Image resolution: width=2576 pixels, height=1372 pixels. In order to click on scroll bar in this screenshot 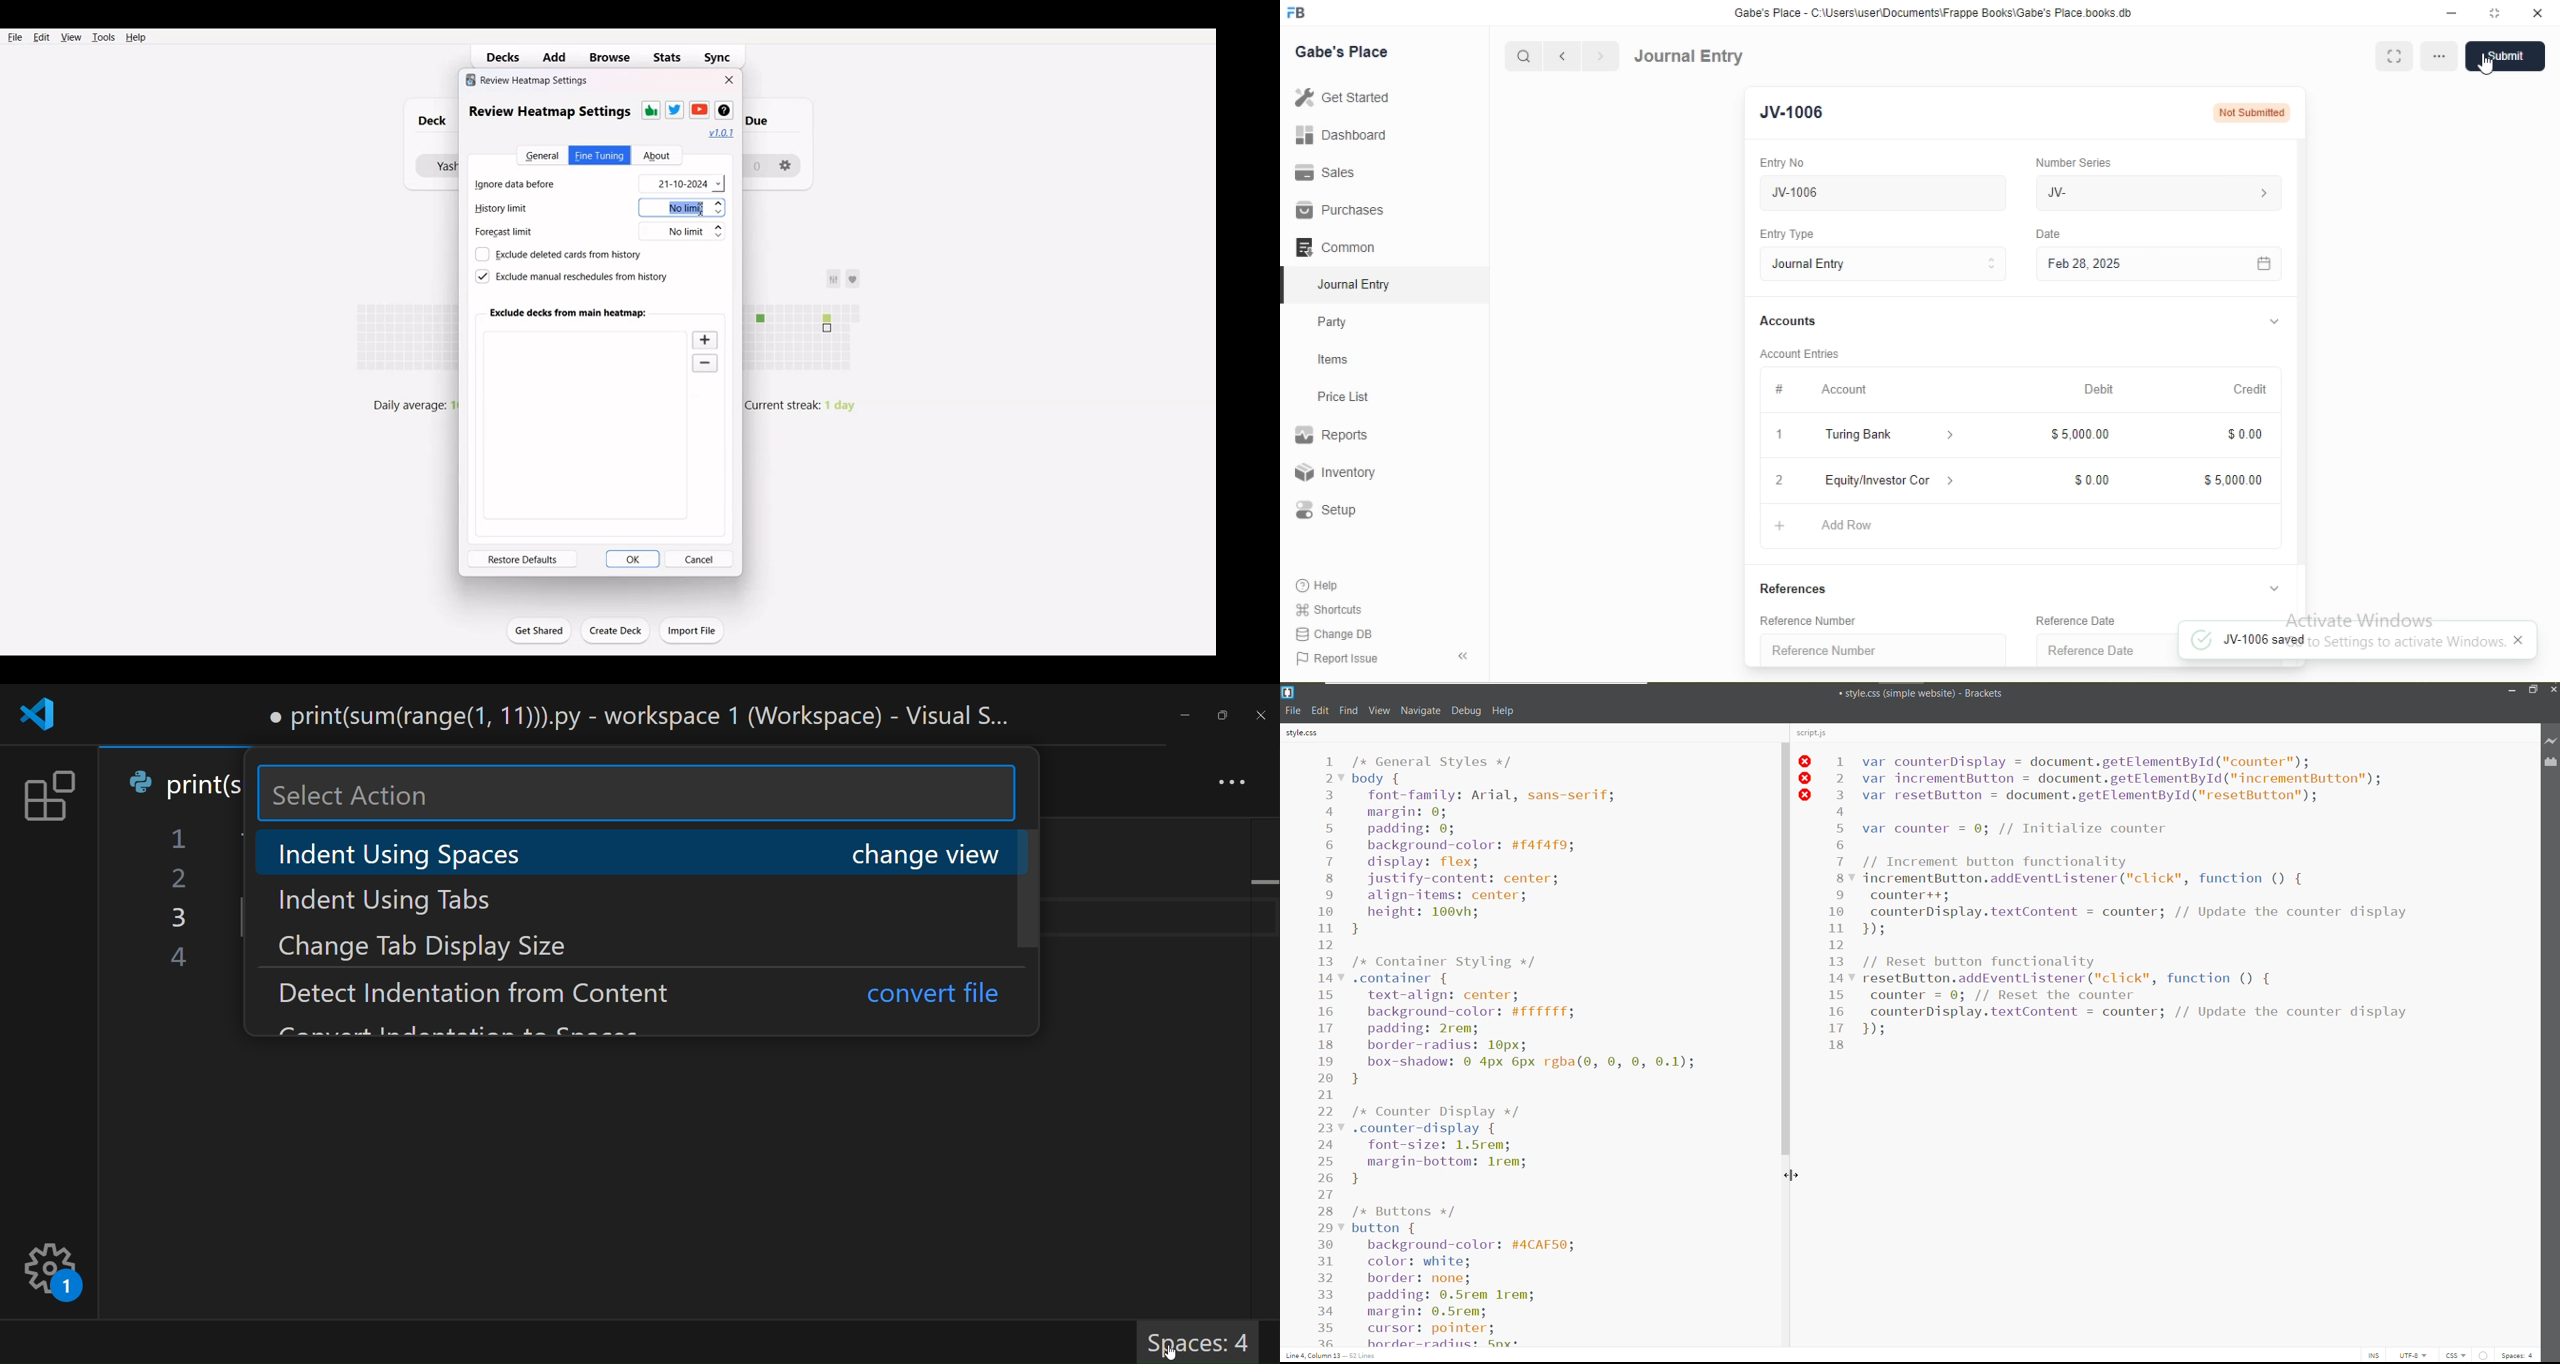, I will do `click(1786, 1044)`.